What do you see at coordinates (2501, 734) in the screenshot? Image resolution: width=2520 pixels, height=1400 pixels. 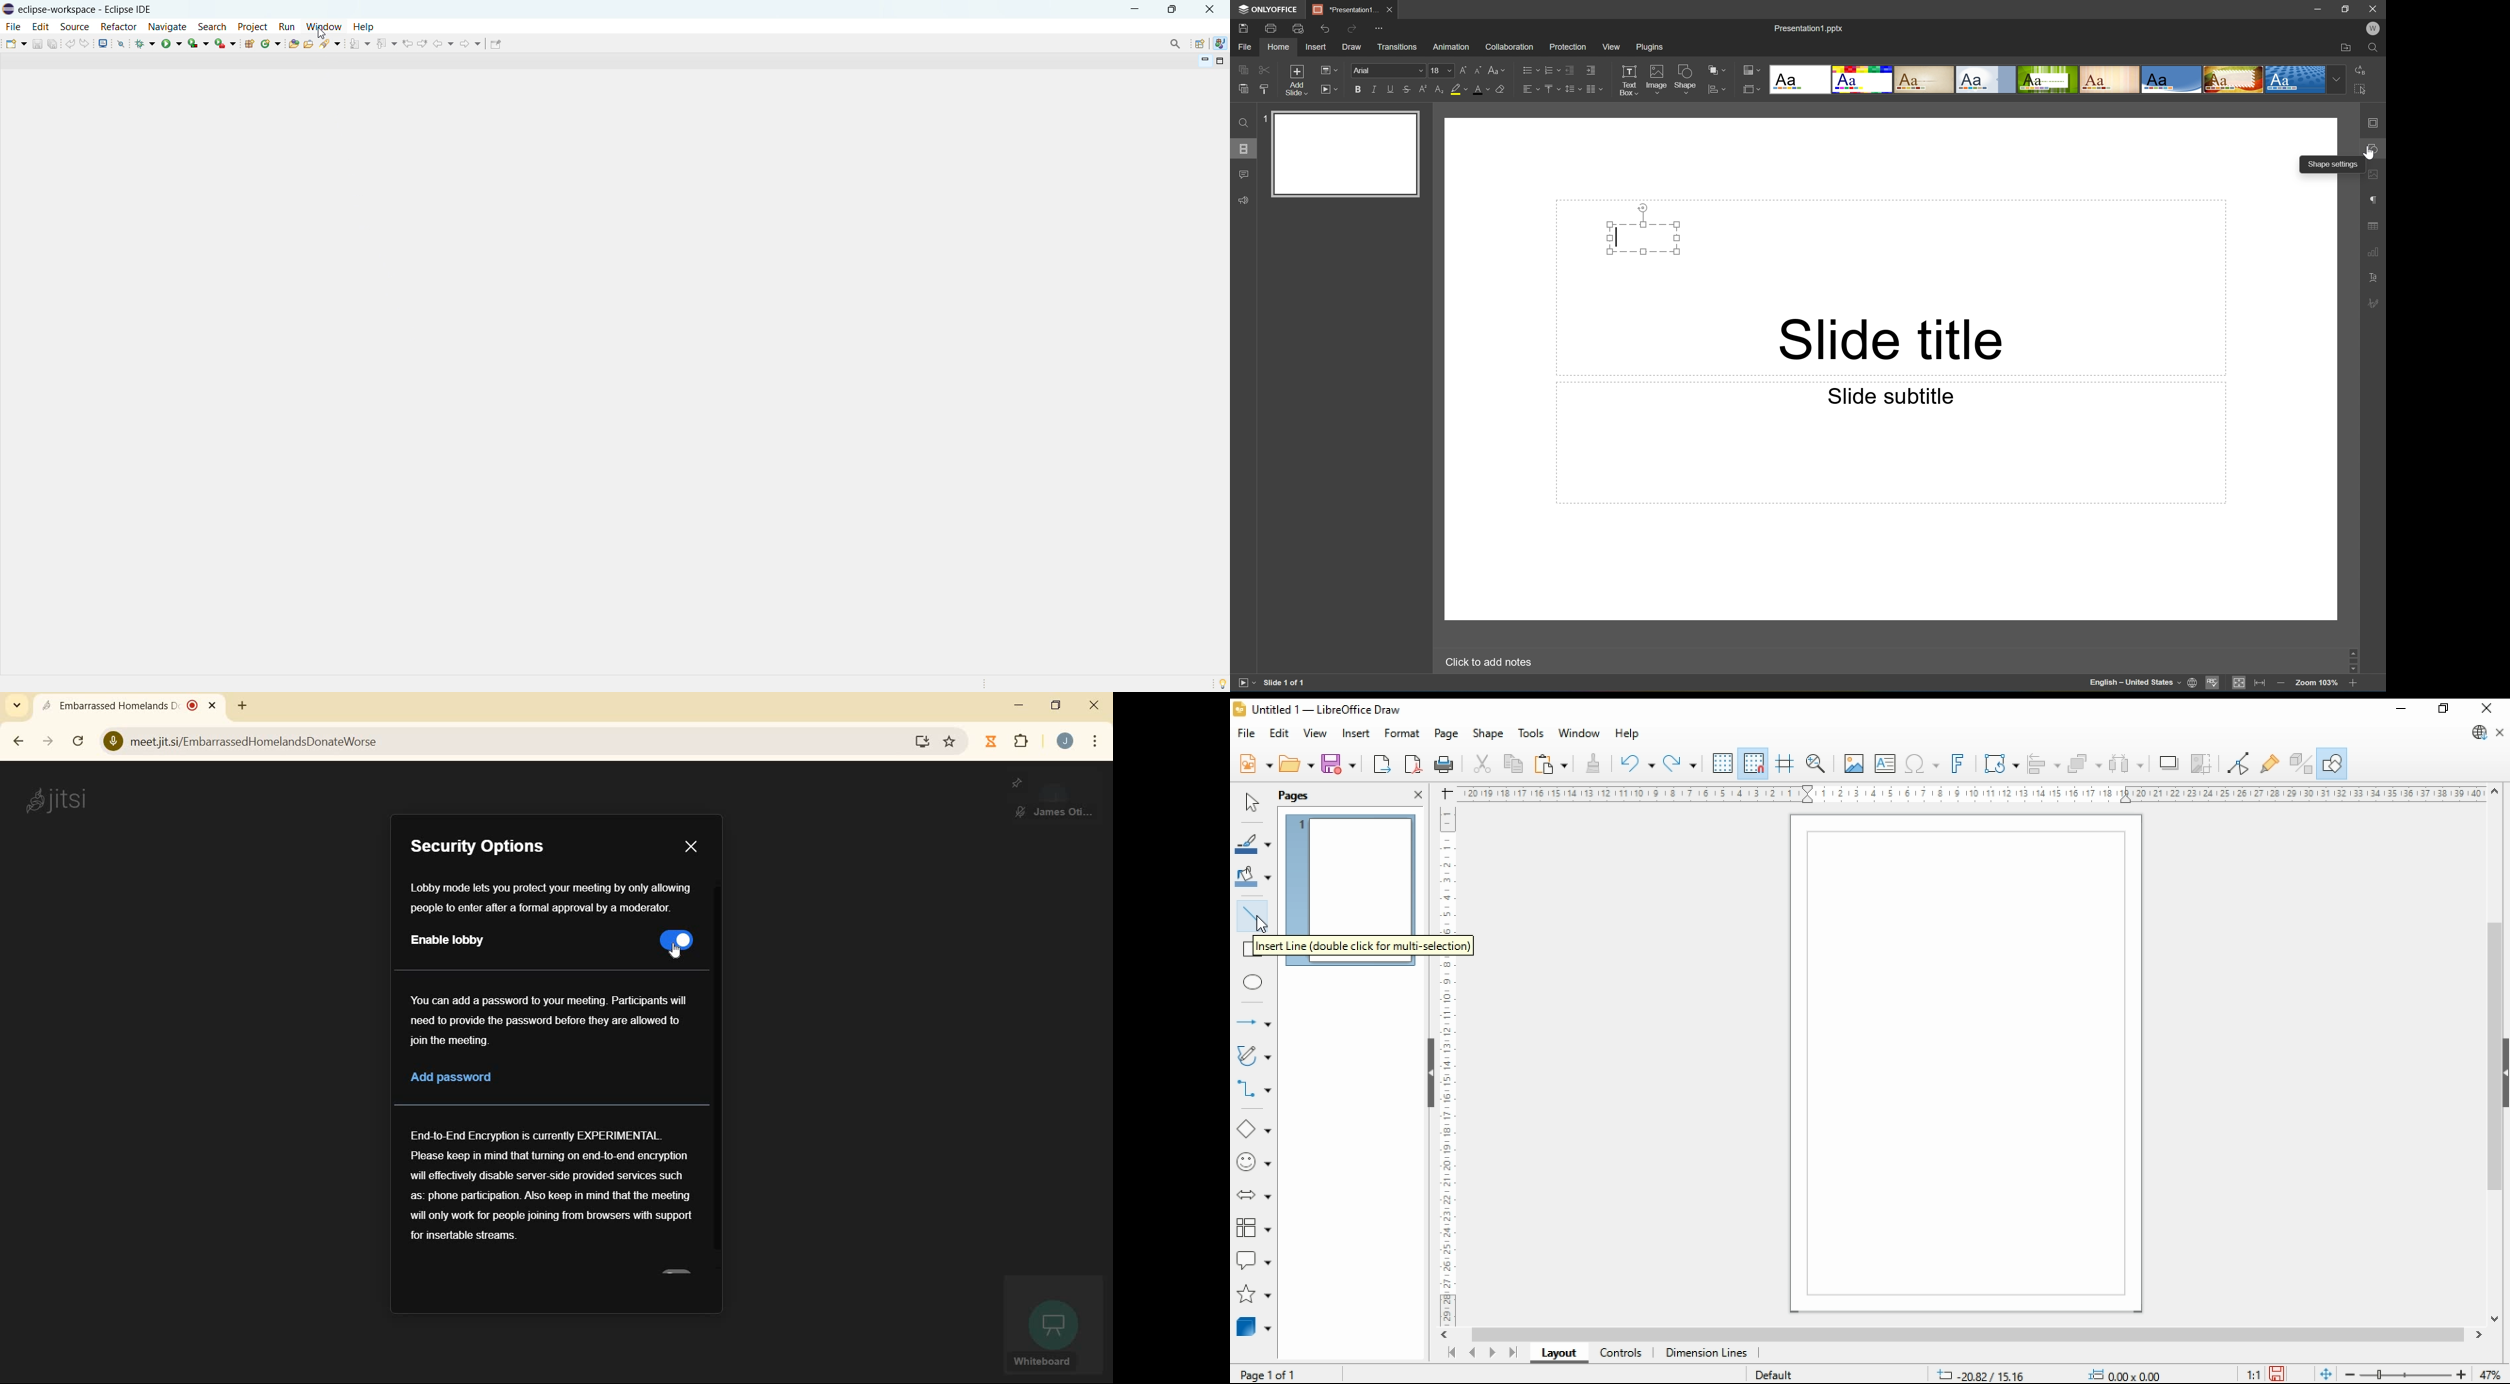 I see `close document` at bounding box center [2501, 734].